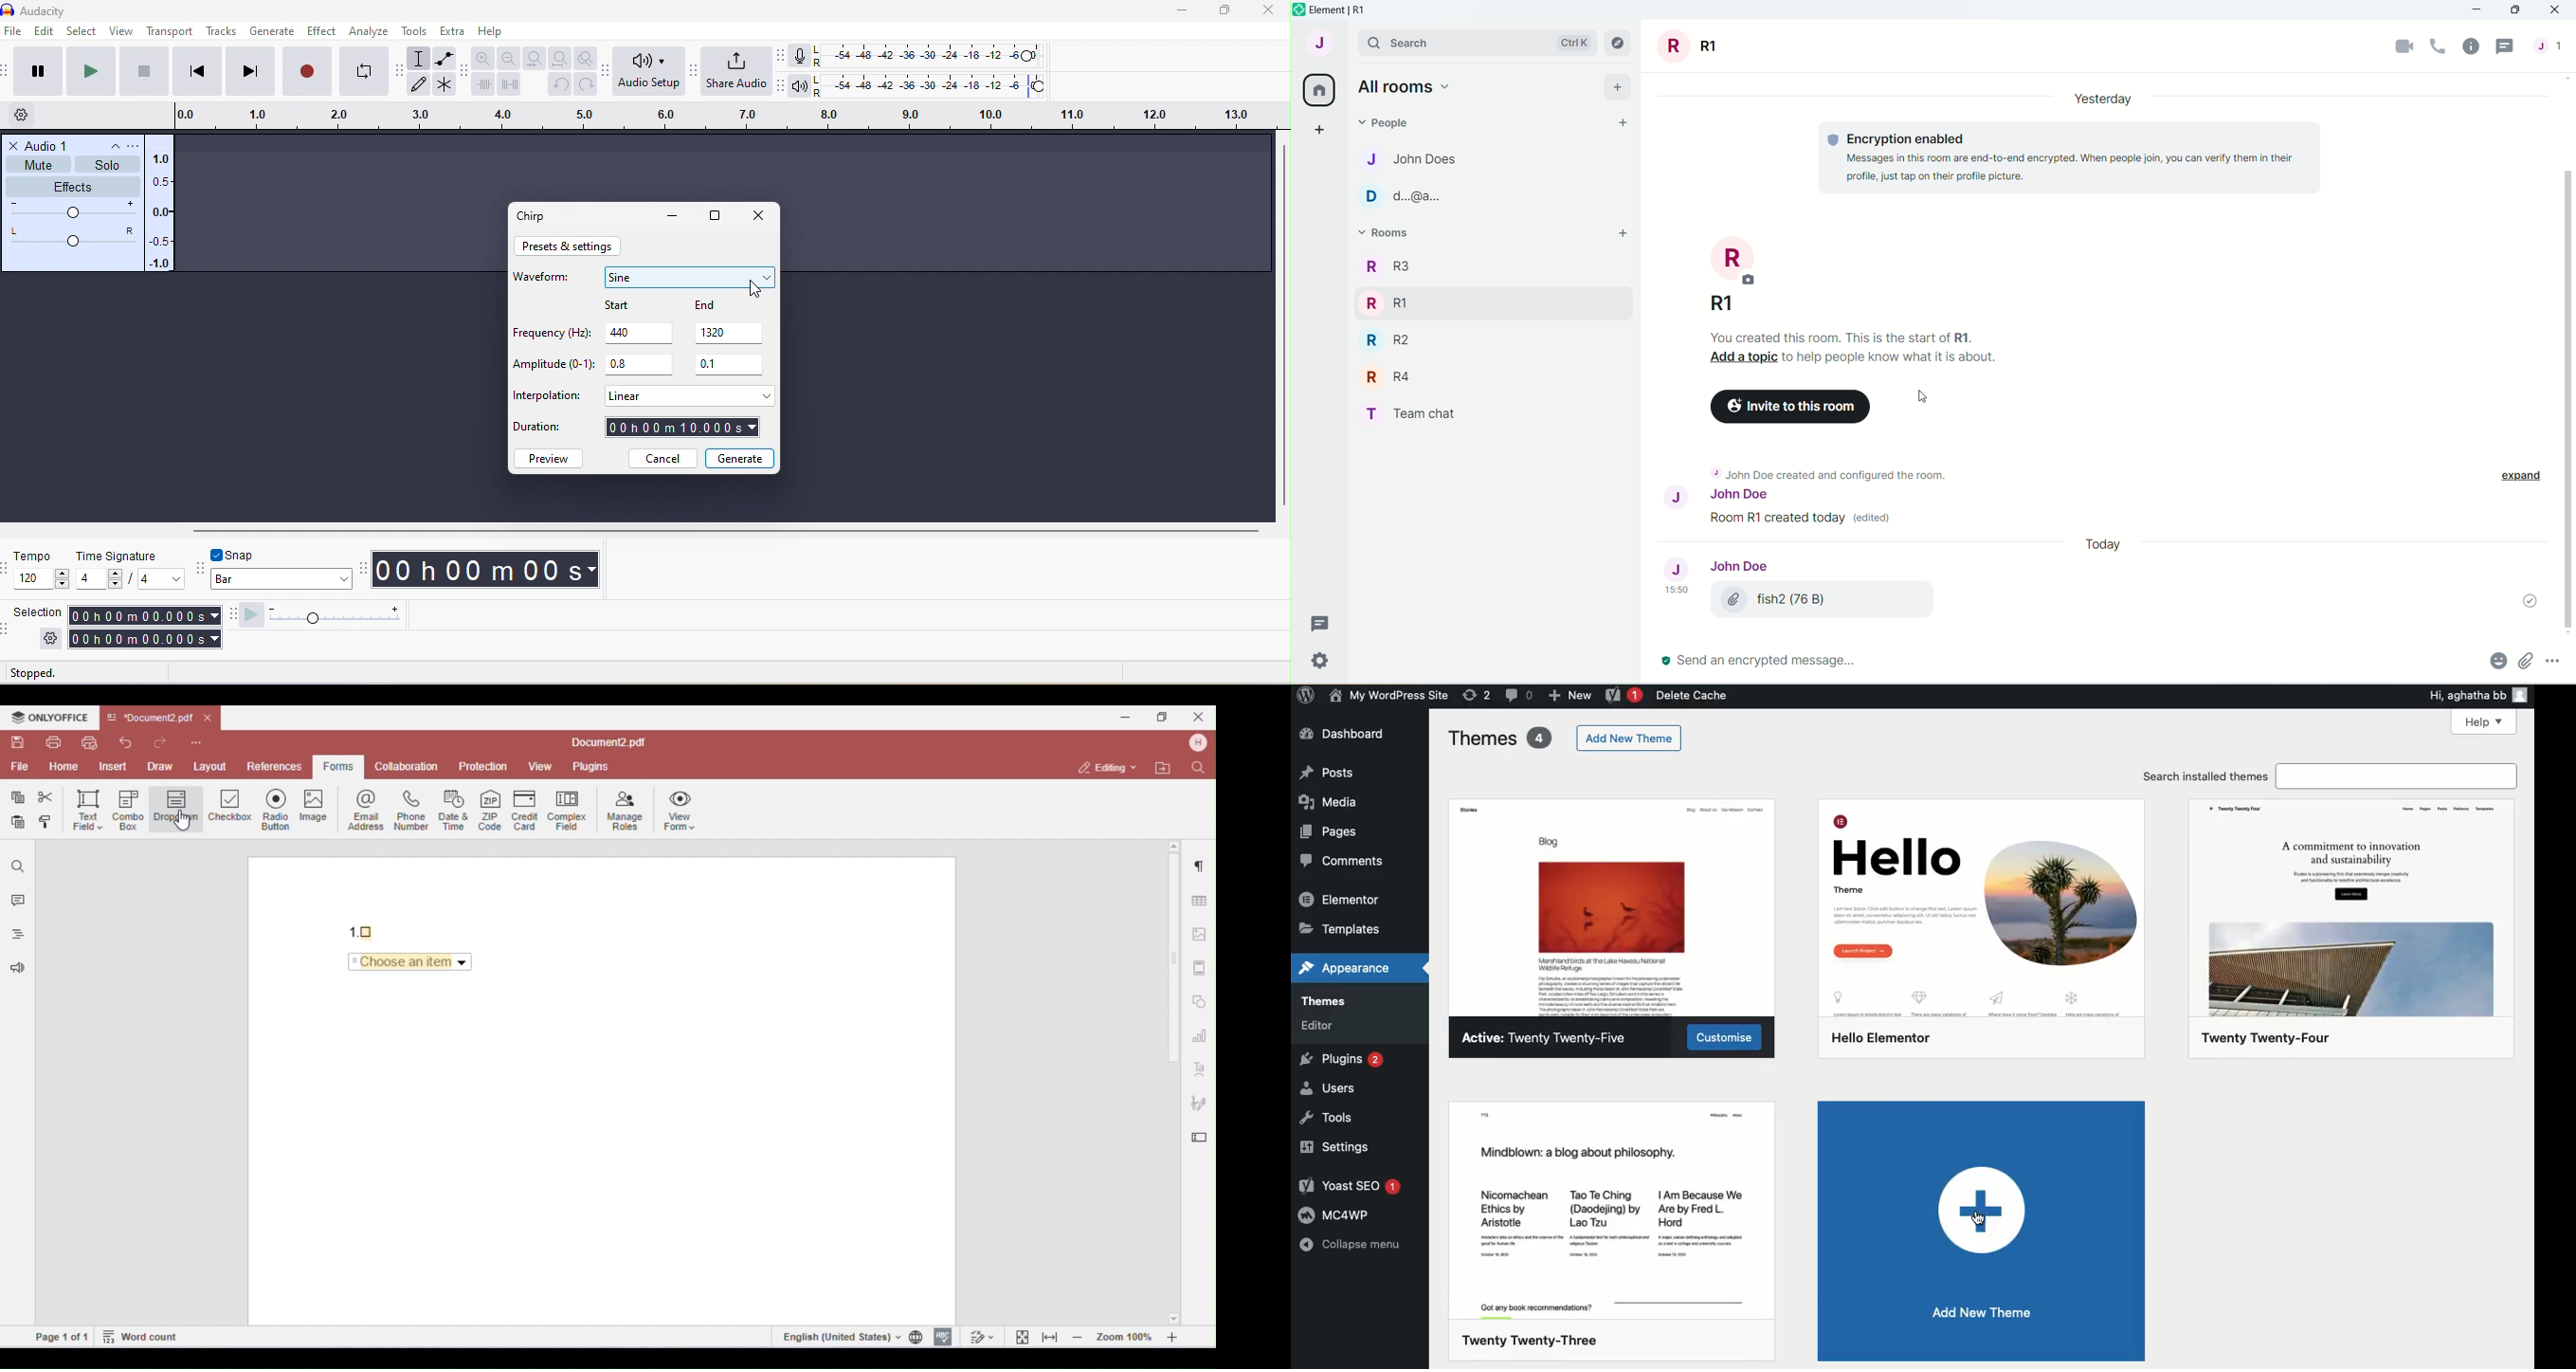 The height and width of the screenshot is (1372, 2576). Describe the element at coordinates (1321, 129) in the screenshot. I see `create a space` at that location.